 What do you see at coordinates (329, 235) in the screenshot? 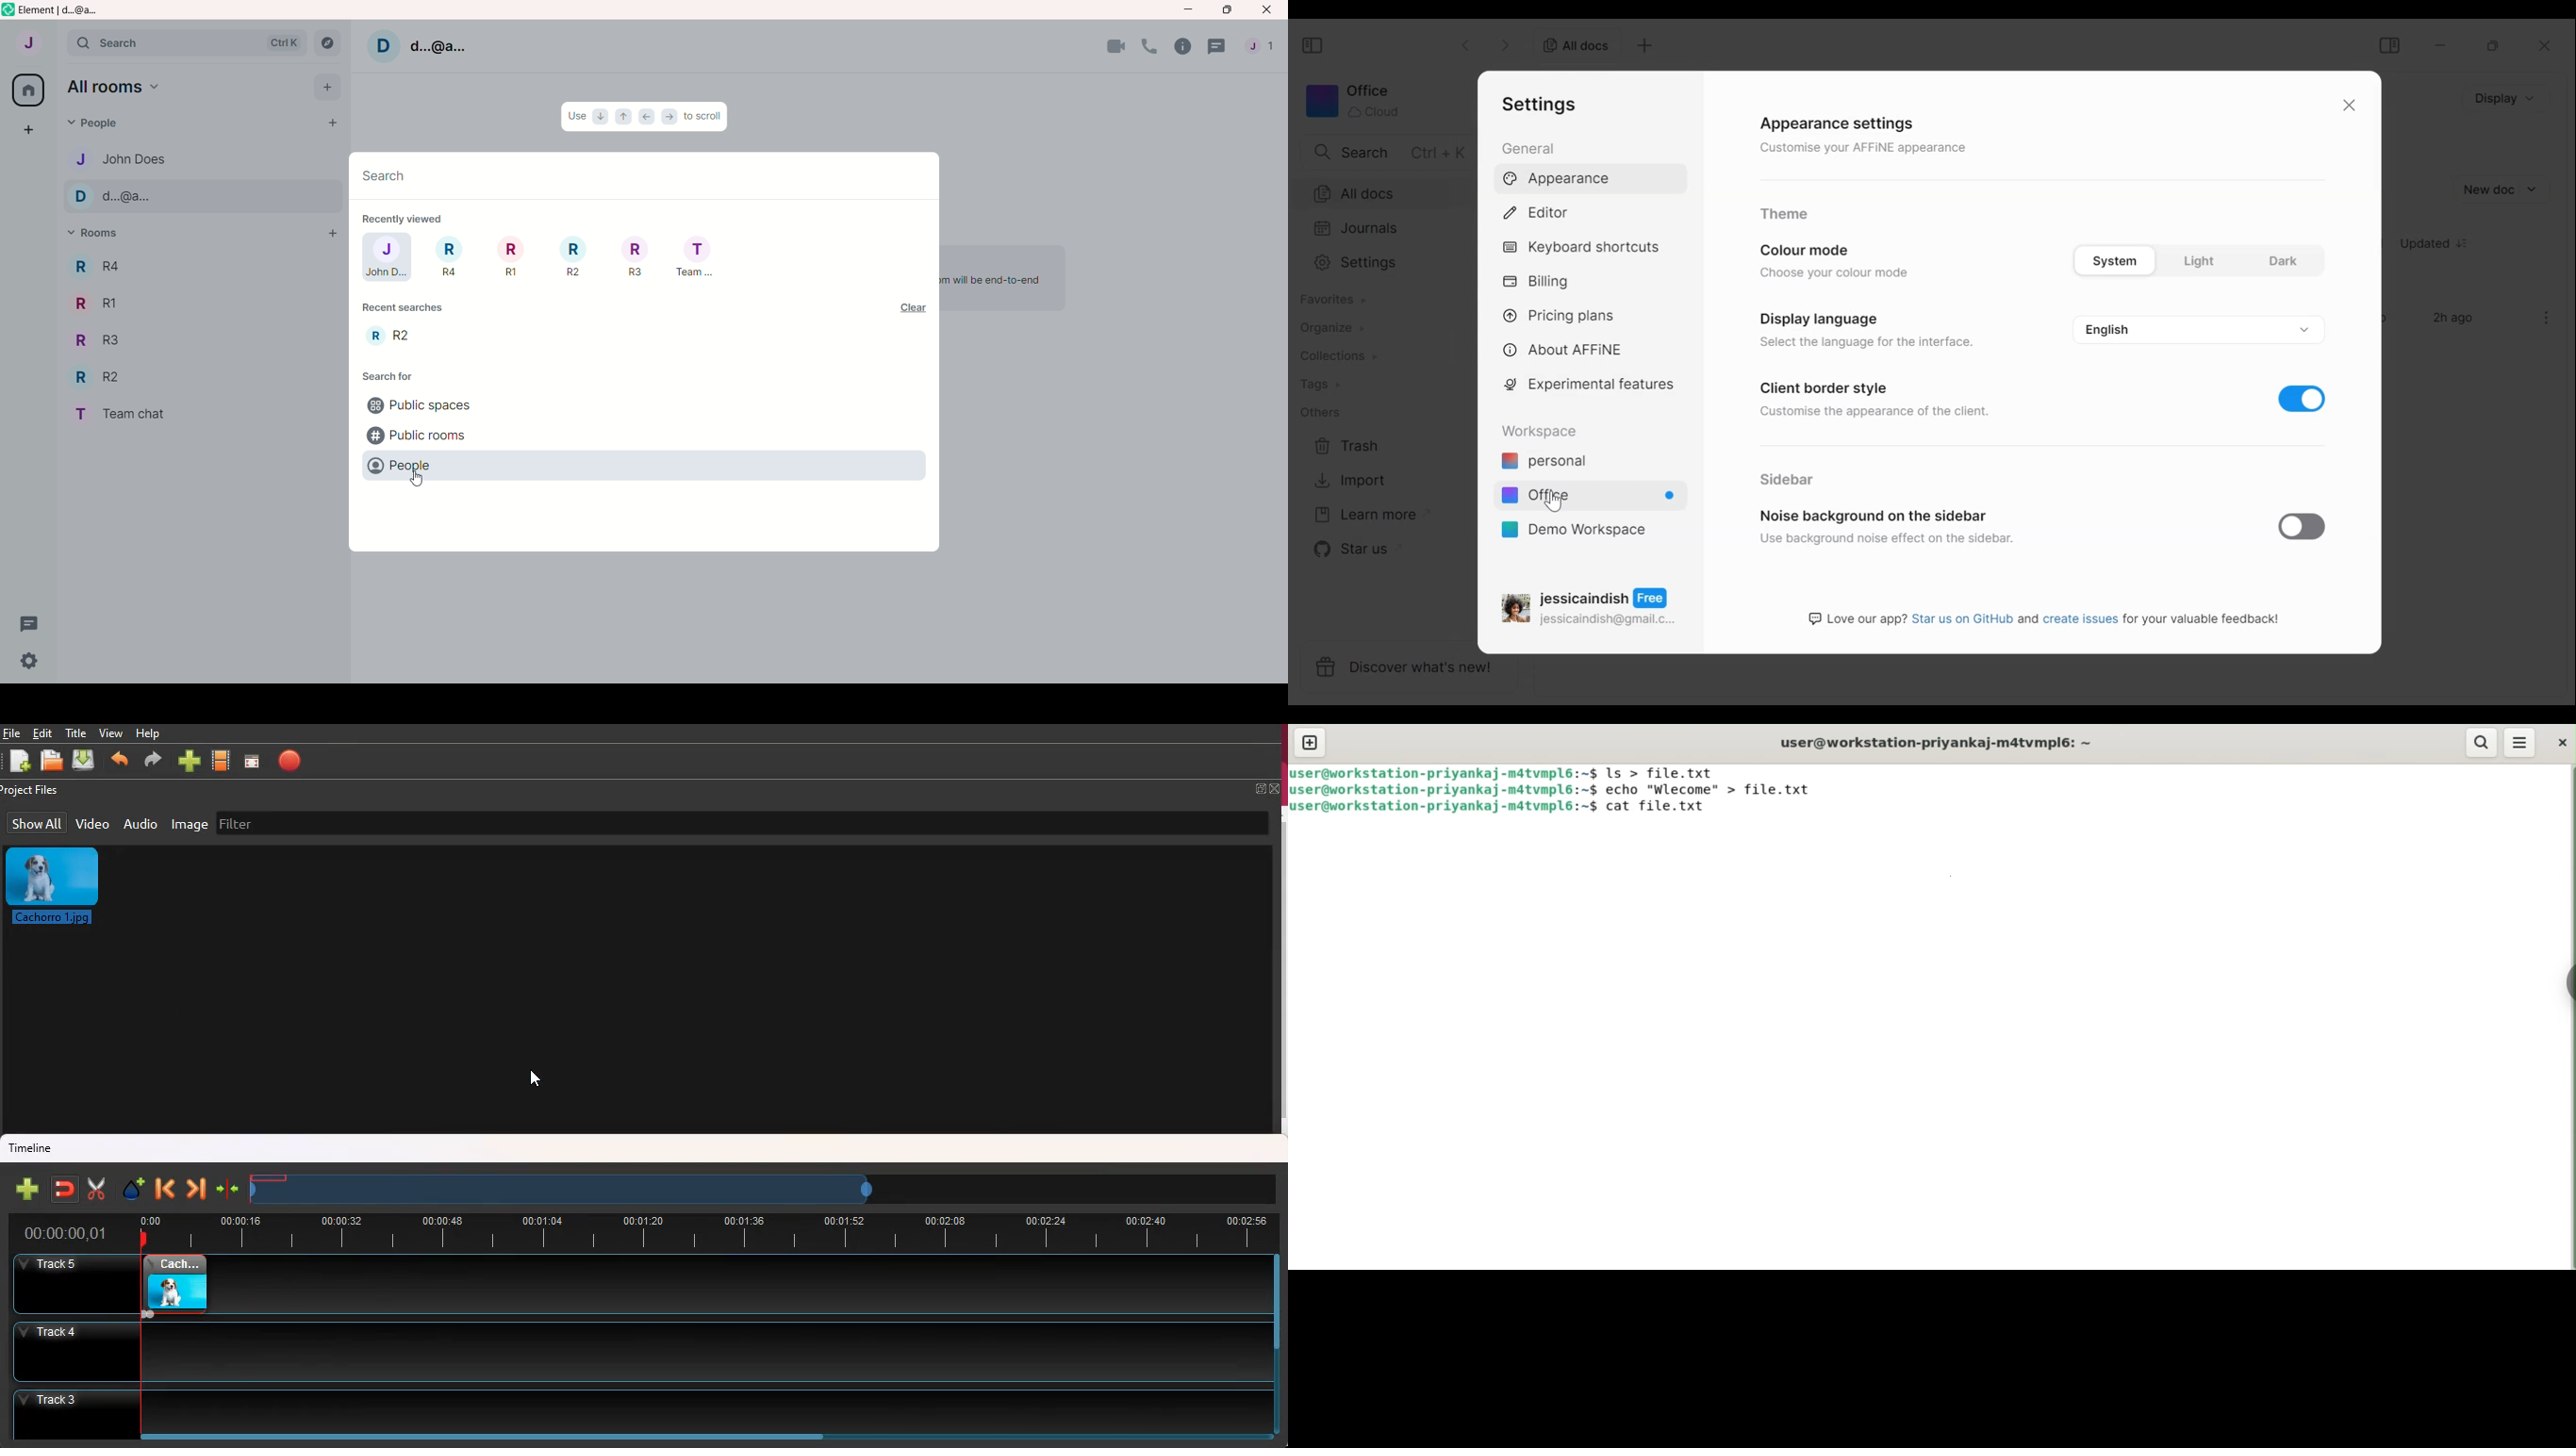
I see `add` at bounding box center [329, 235].